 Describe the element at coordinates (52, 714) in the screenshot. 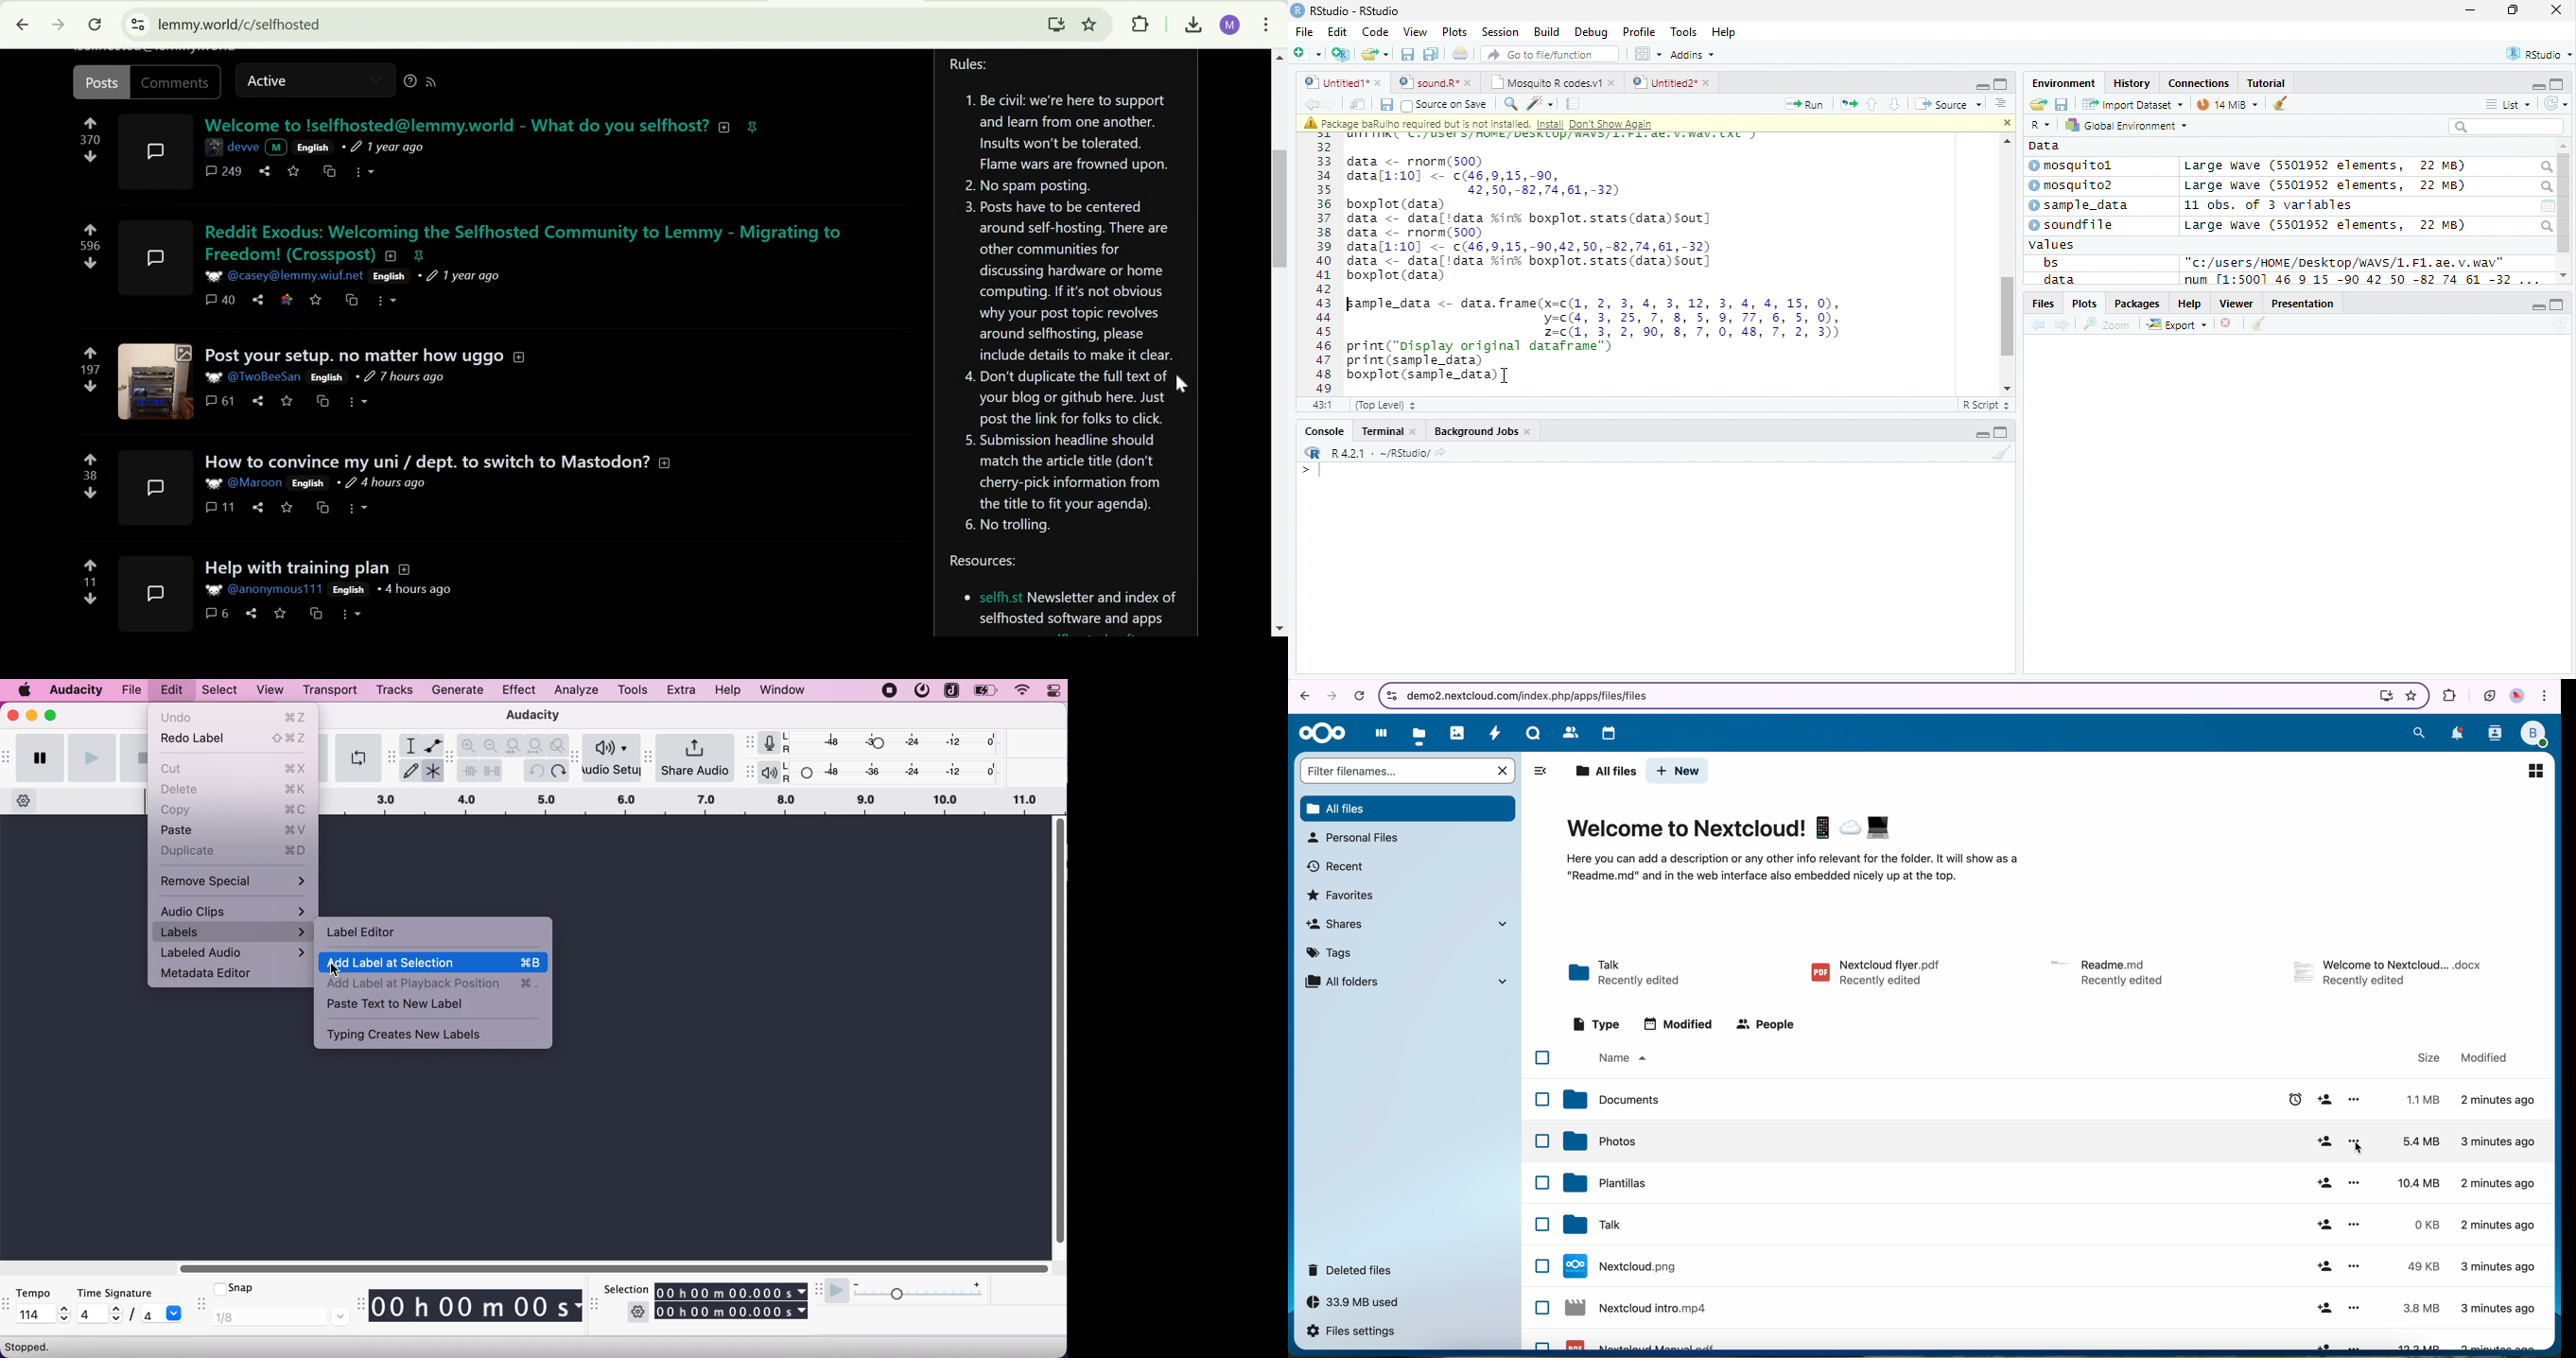

I see `maximize` at that location.